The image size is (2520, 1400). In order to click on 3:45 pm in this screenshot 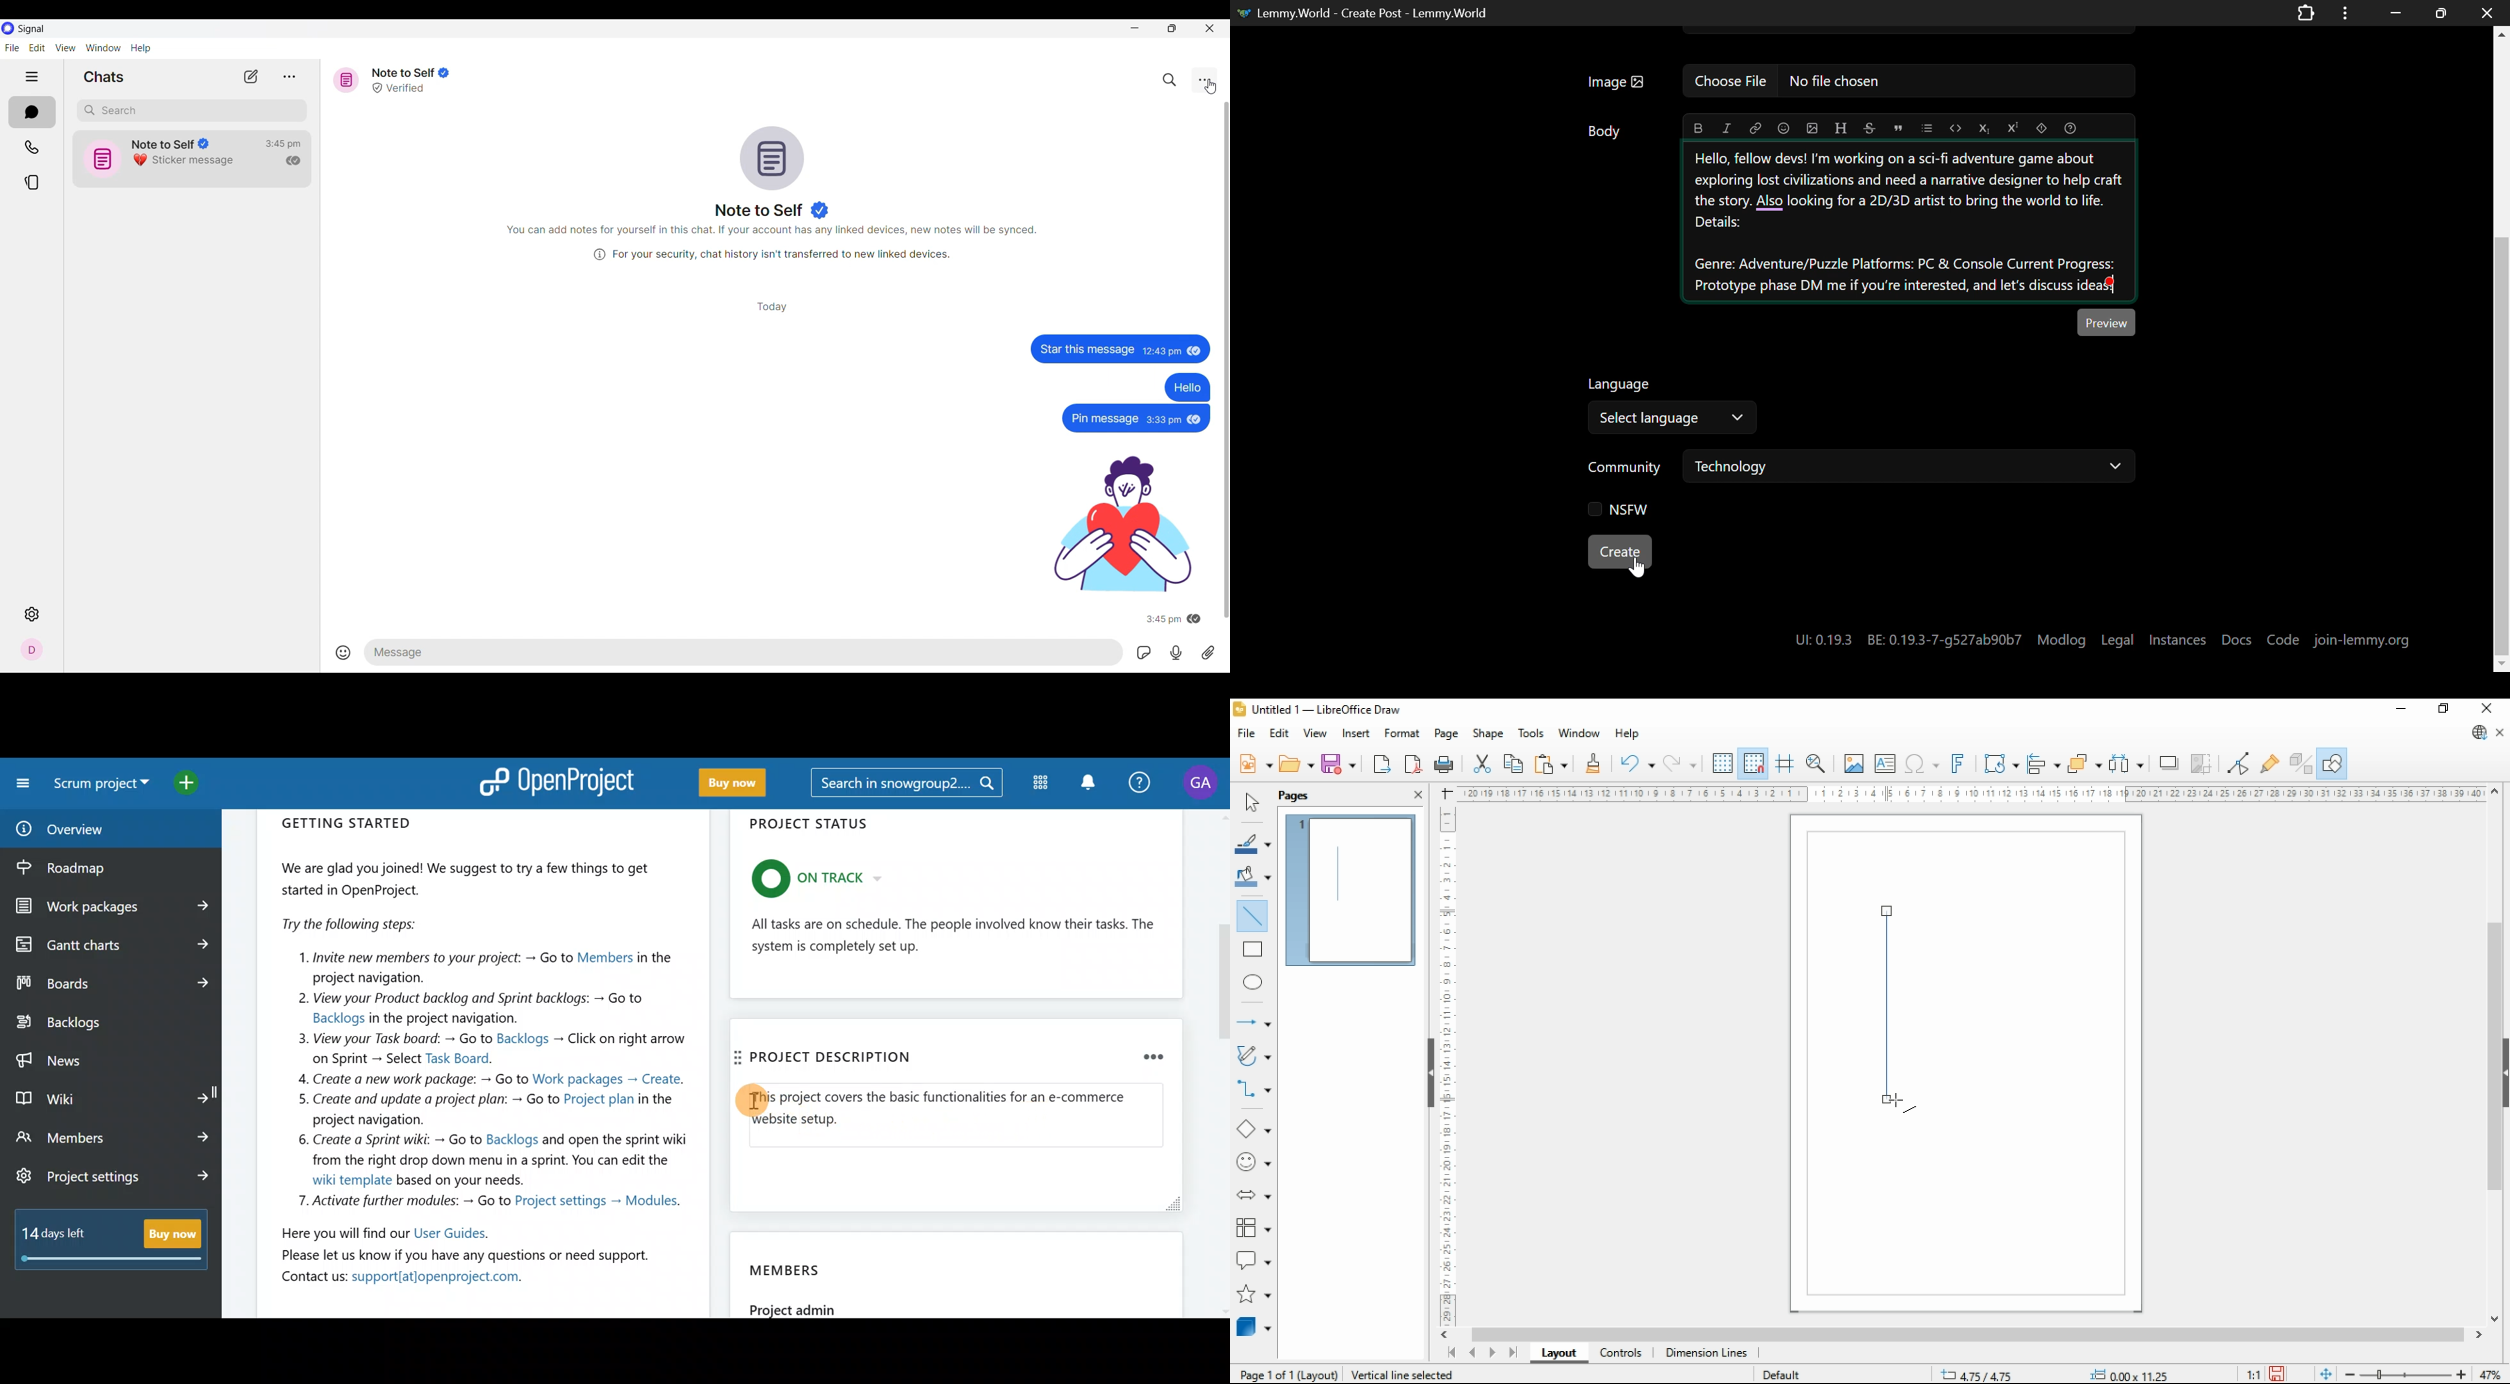, I will do `click(1162, 620)`.